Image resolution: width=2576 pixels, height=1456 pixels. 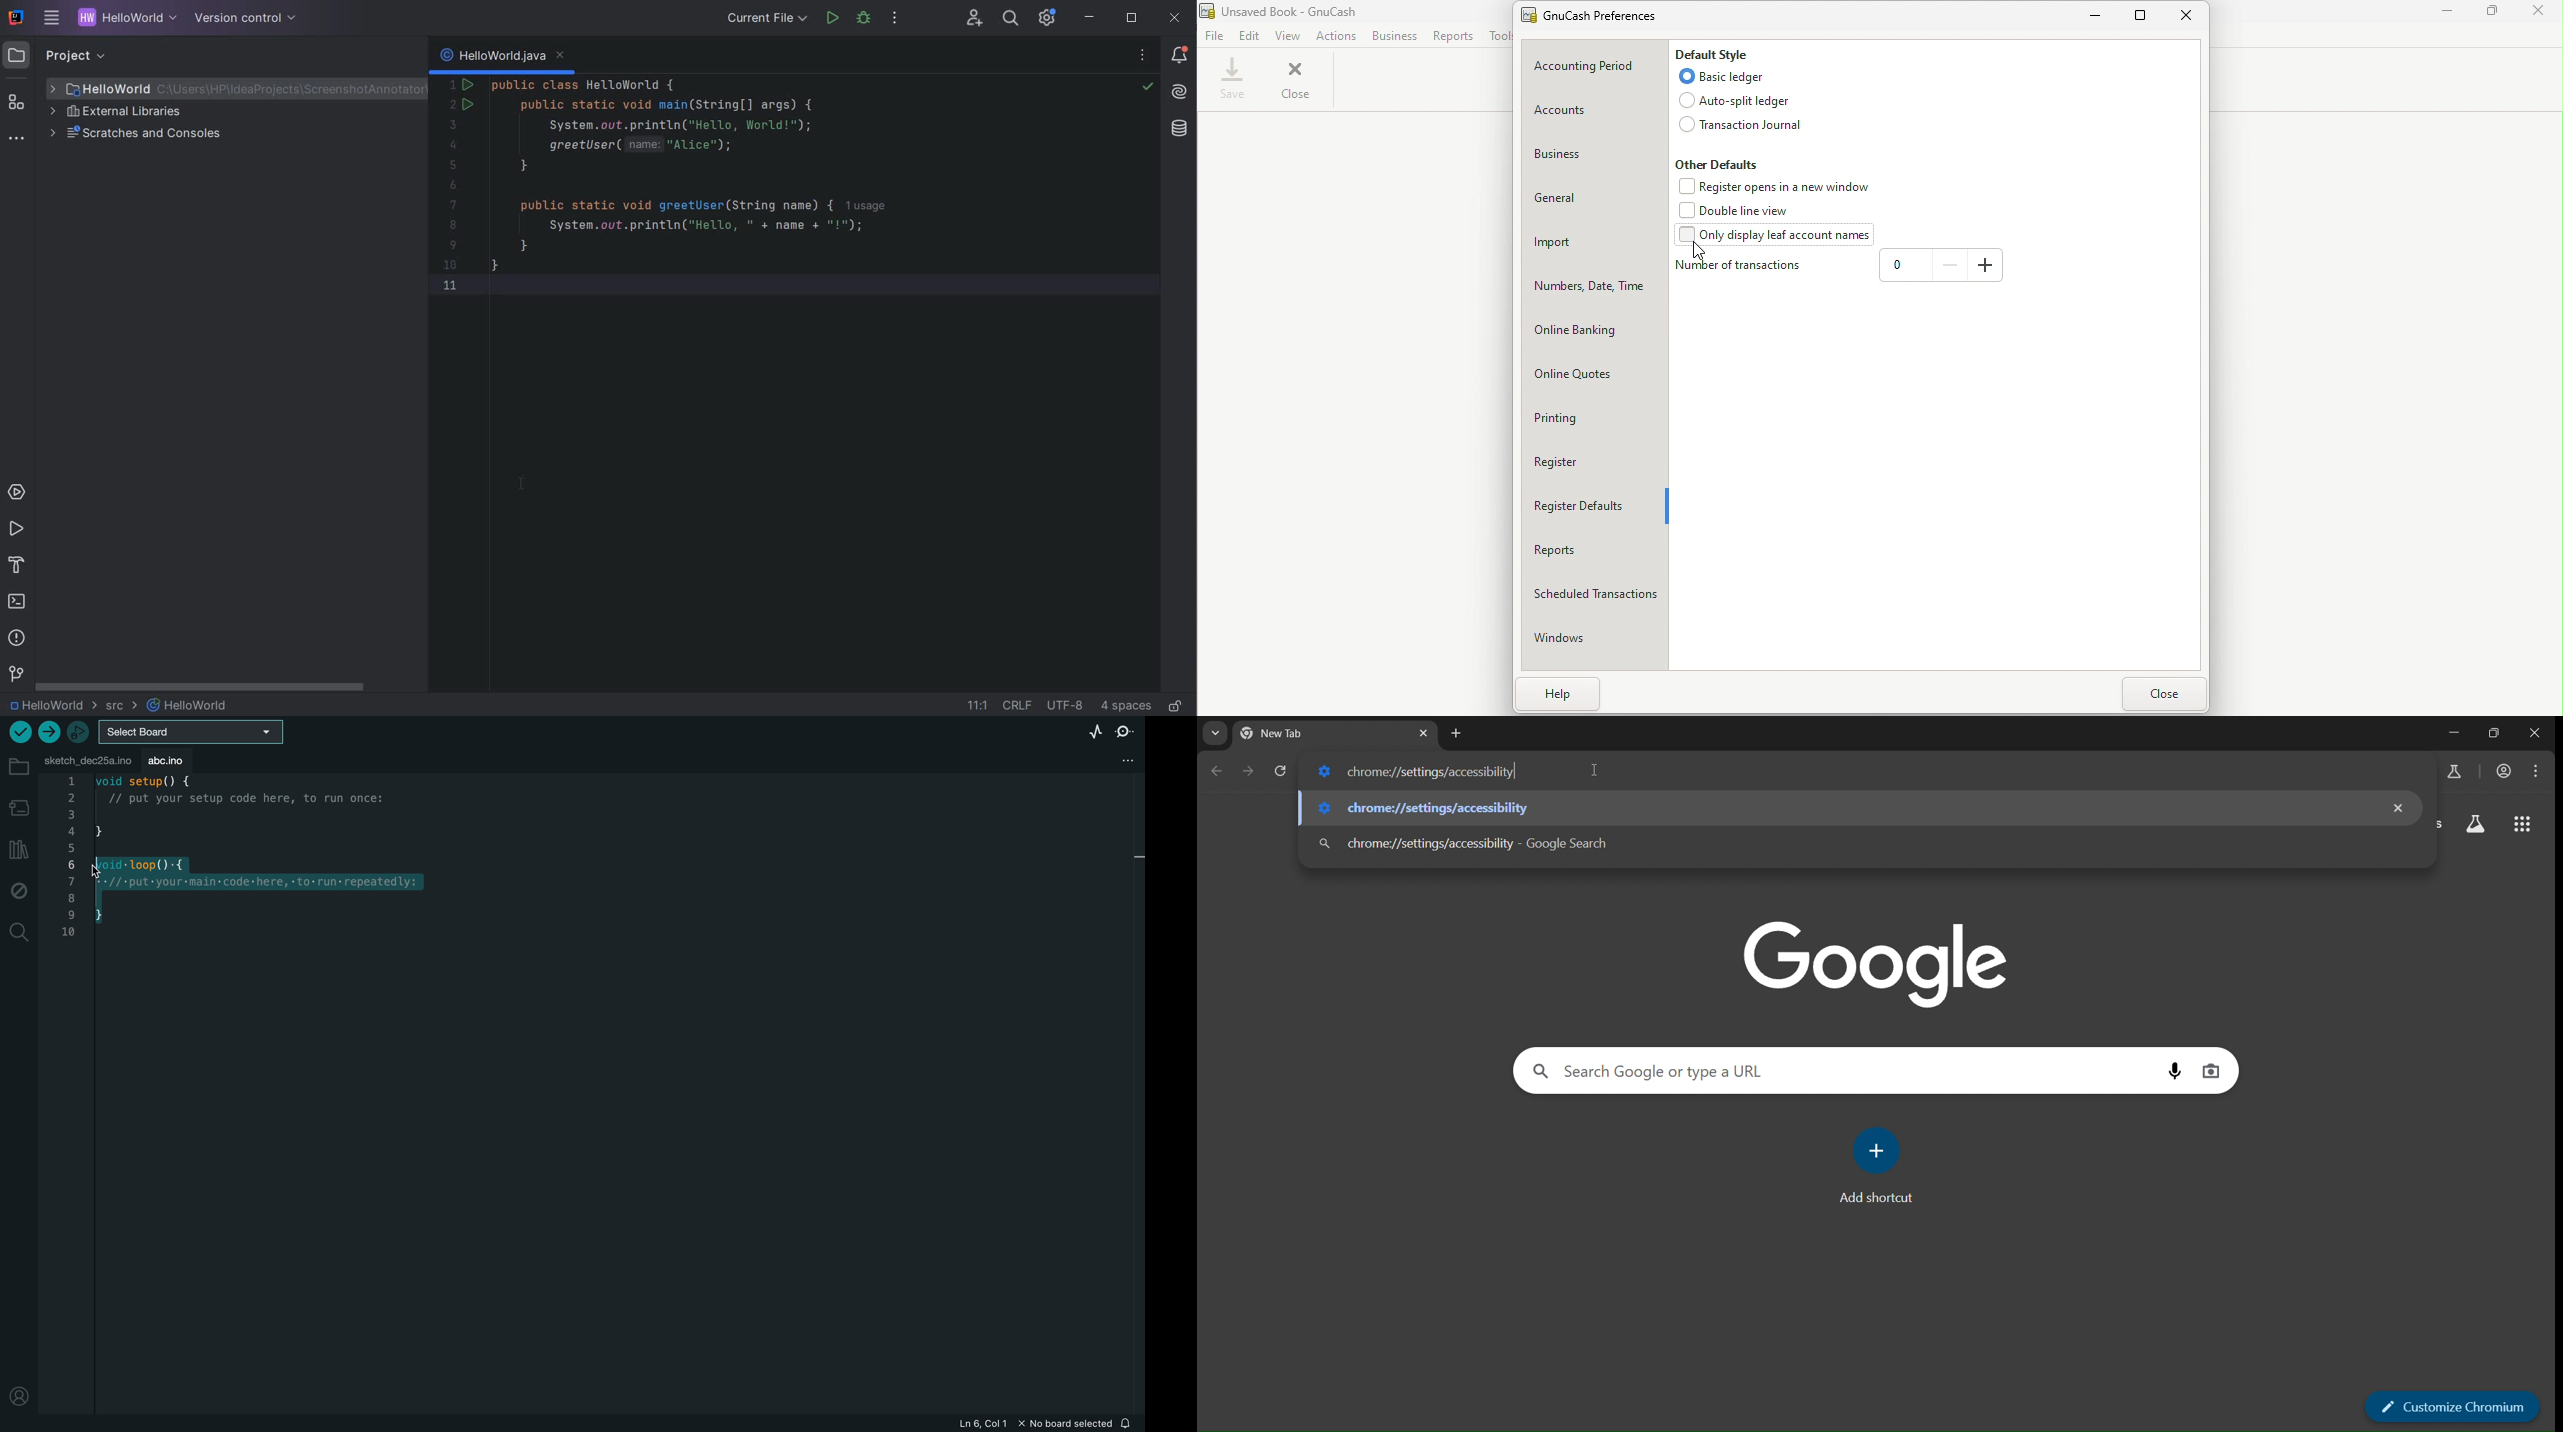 What do you see at coordinates (298, 862) in the screenshot?
I see `code` at bounding box center [298, 862].